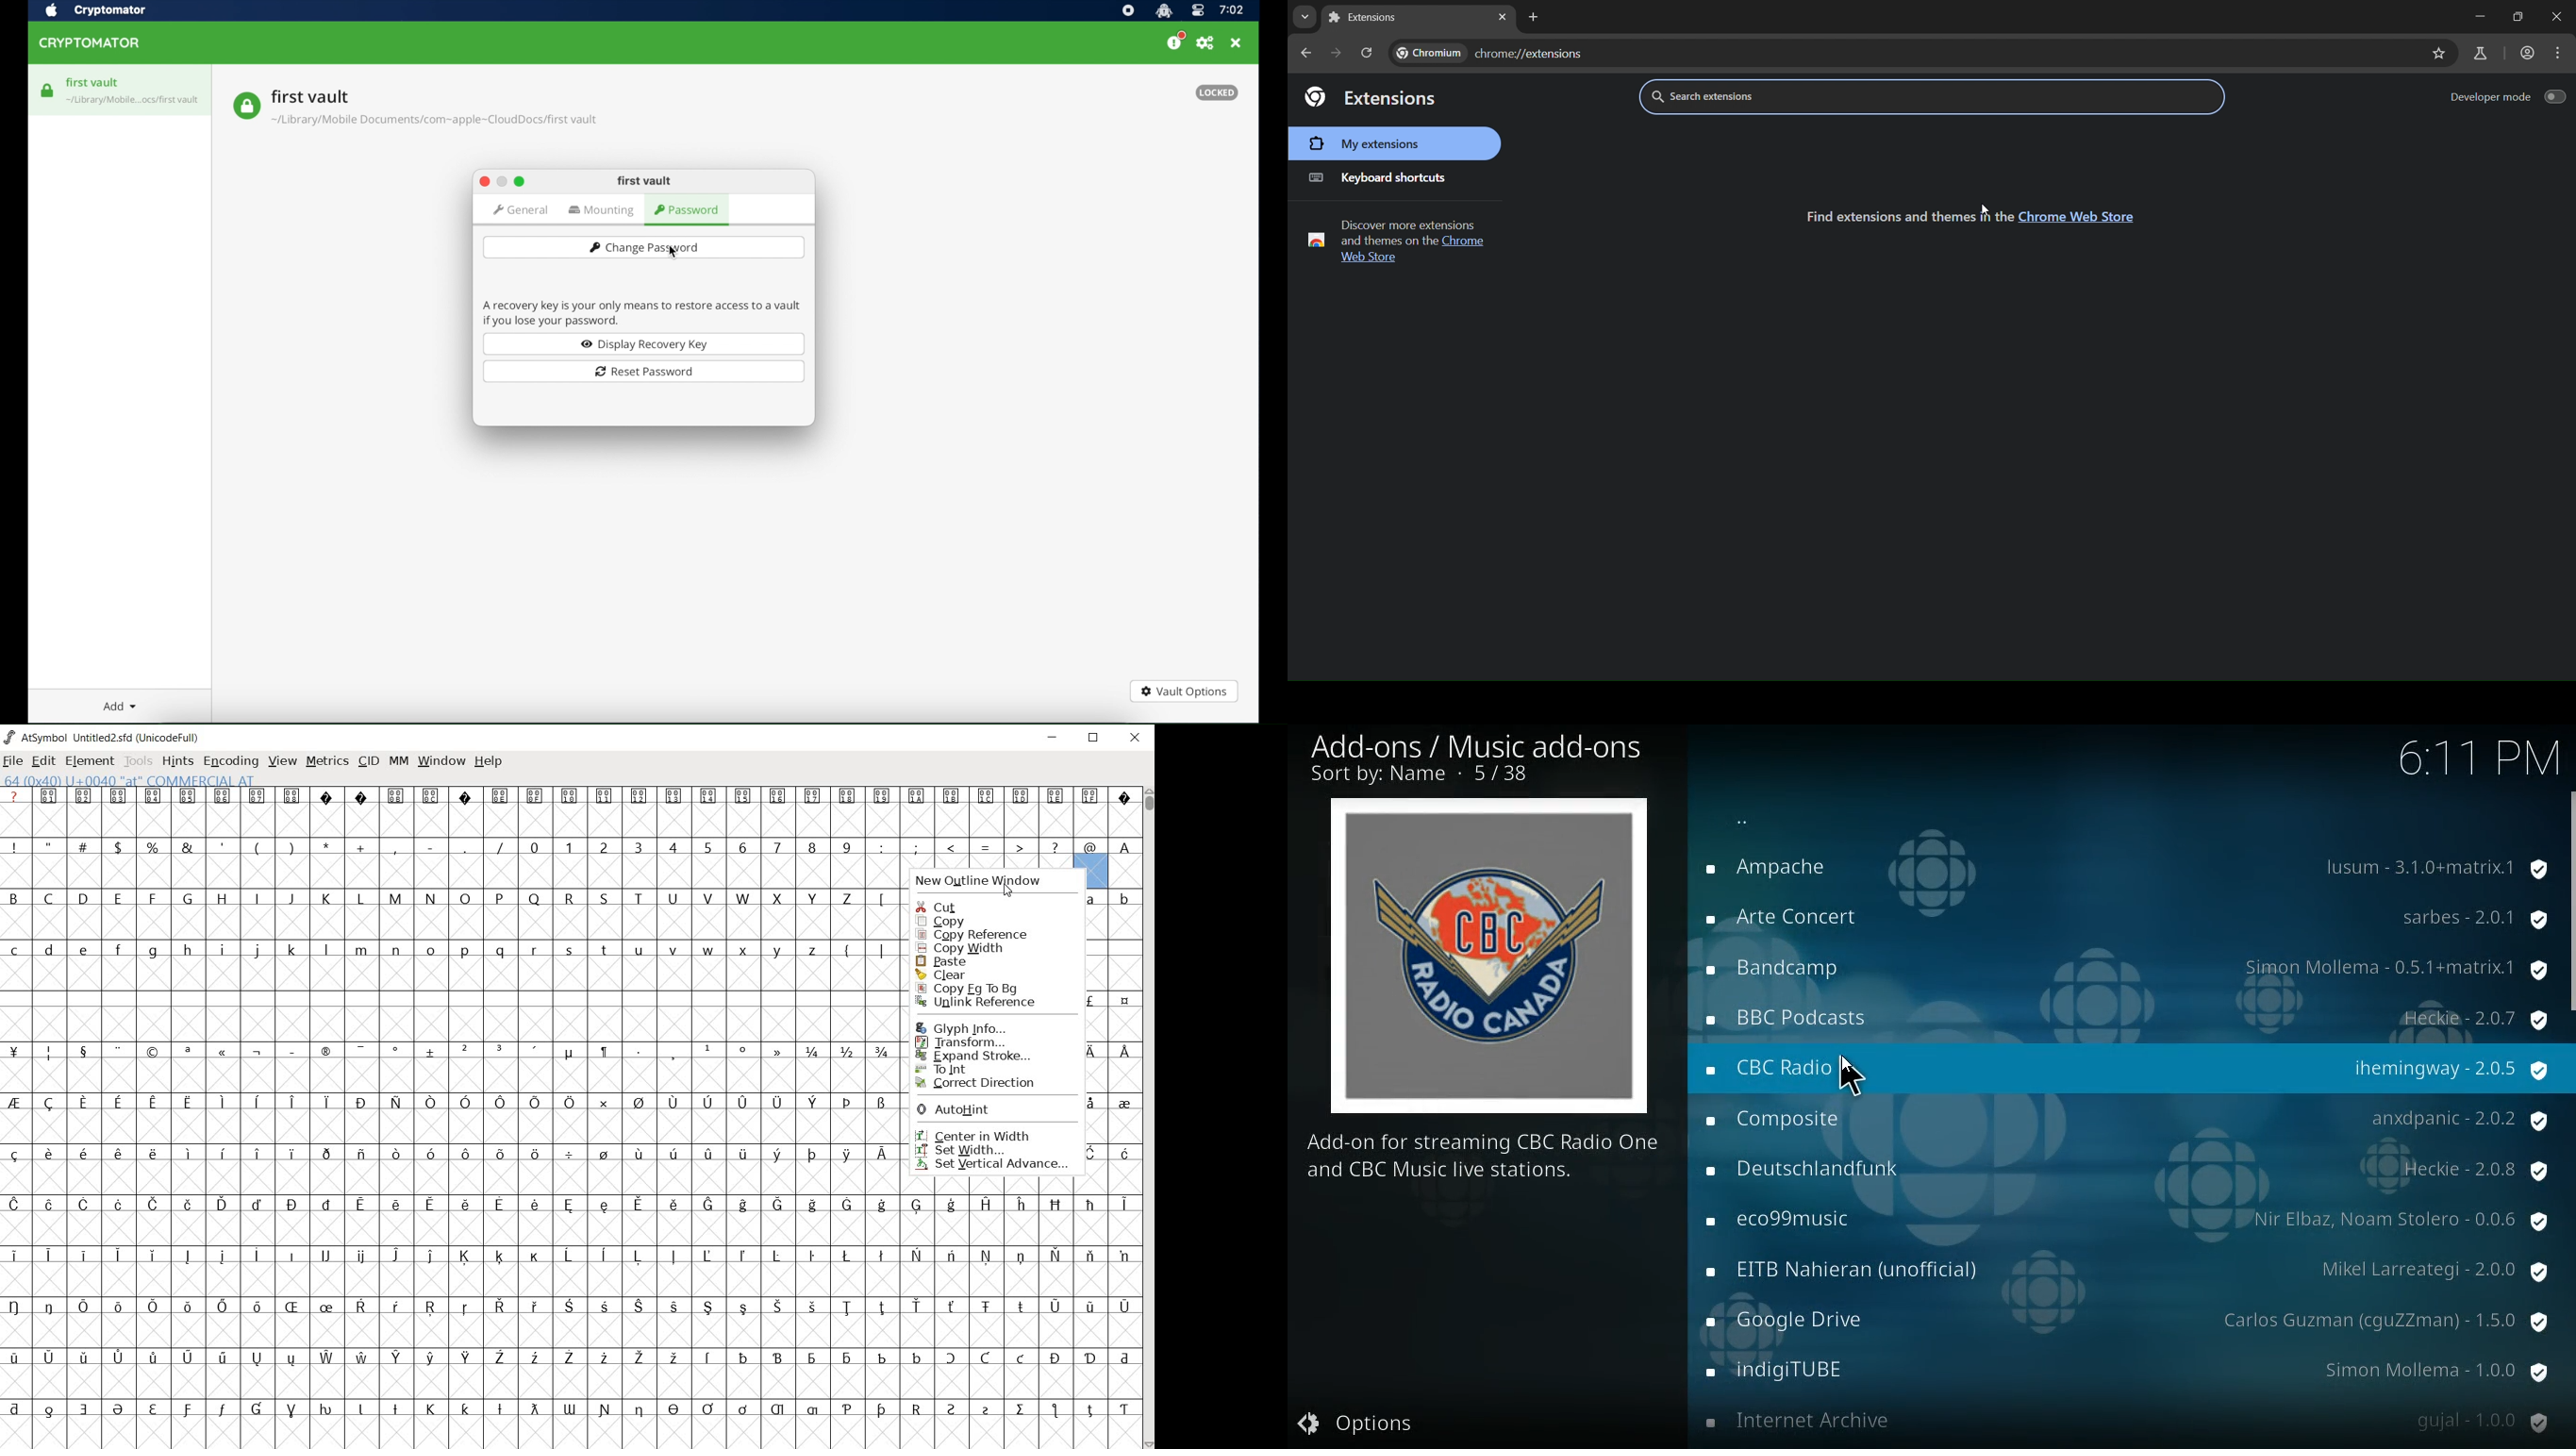  I want to click on locked, so click(1217, 93).